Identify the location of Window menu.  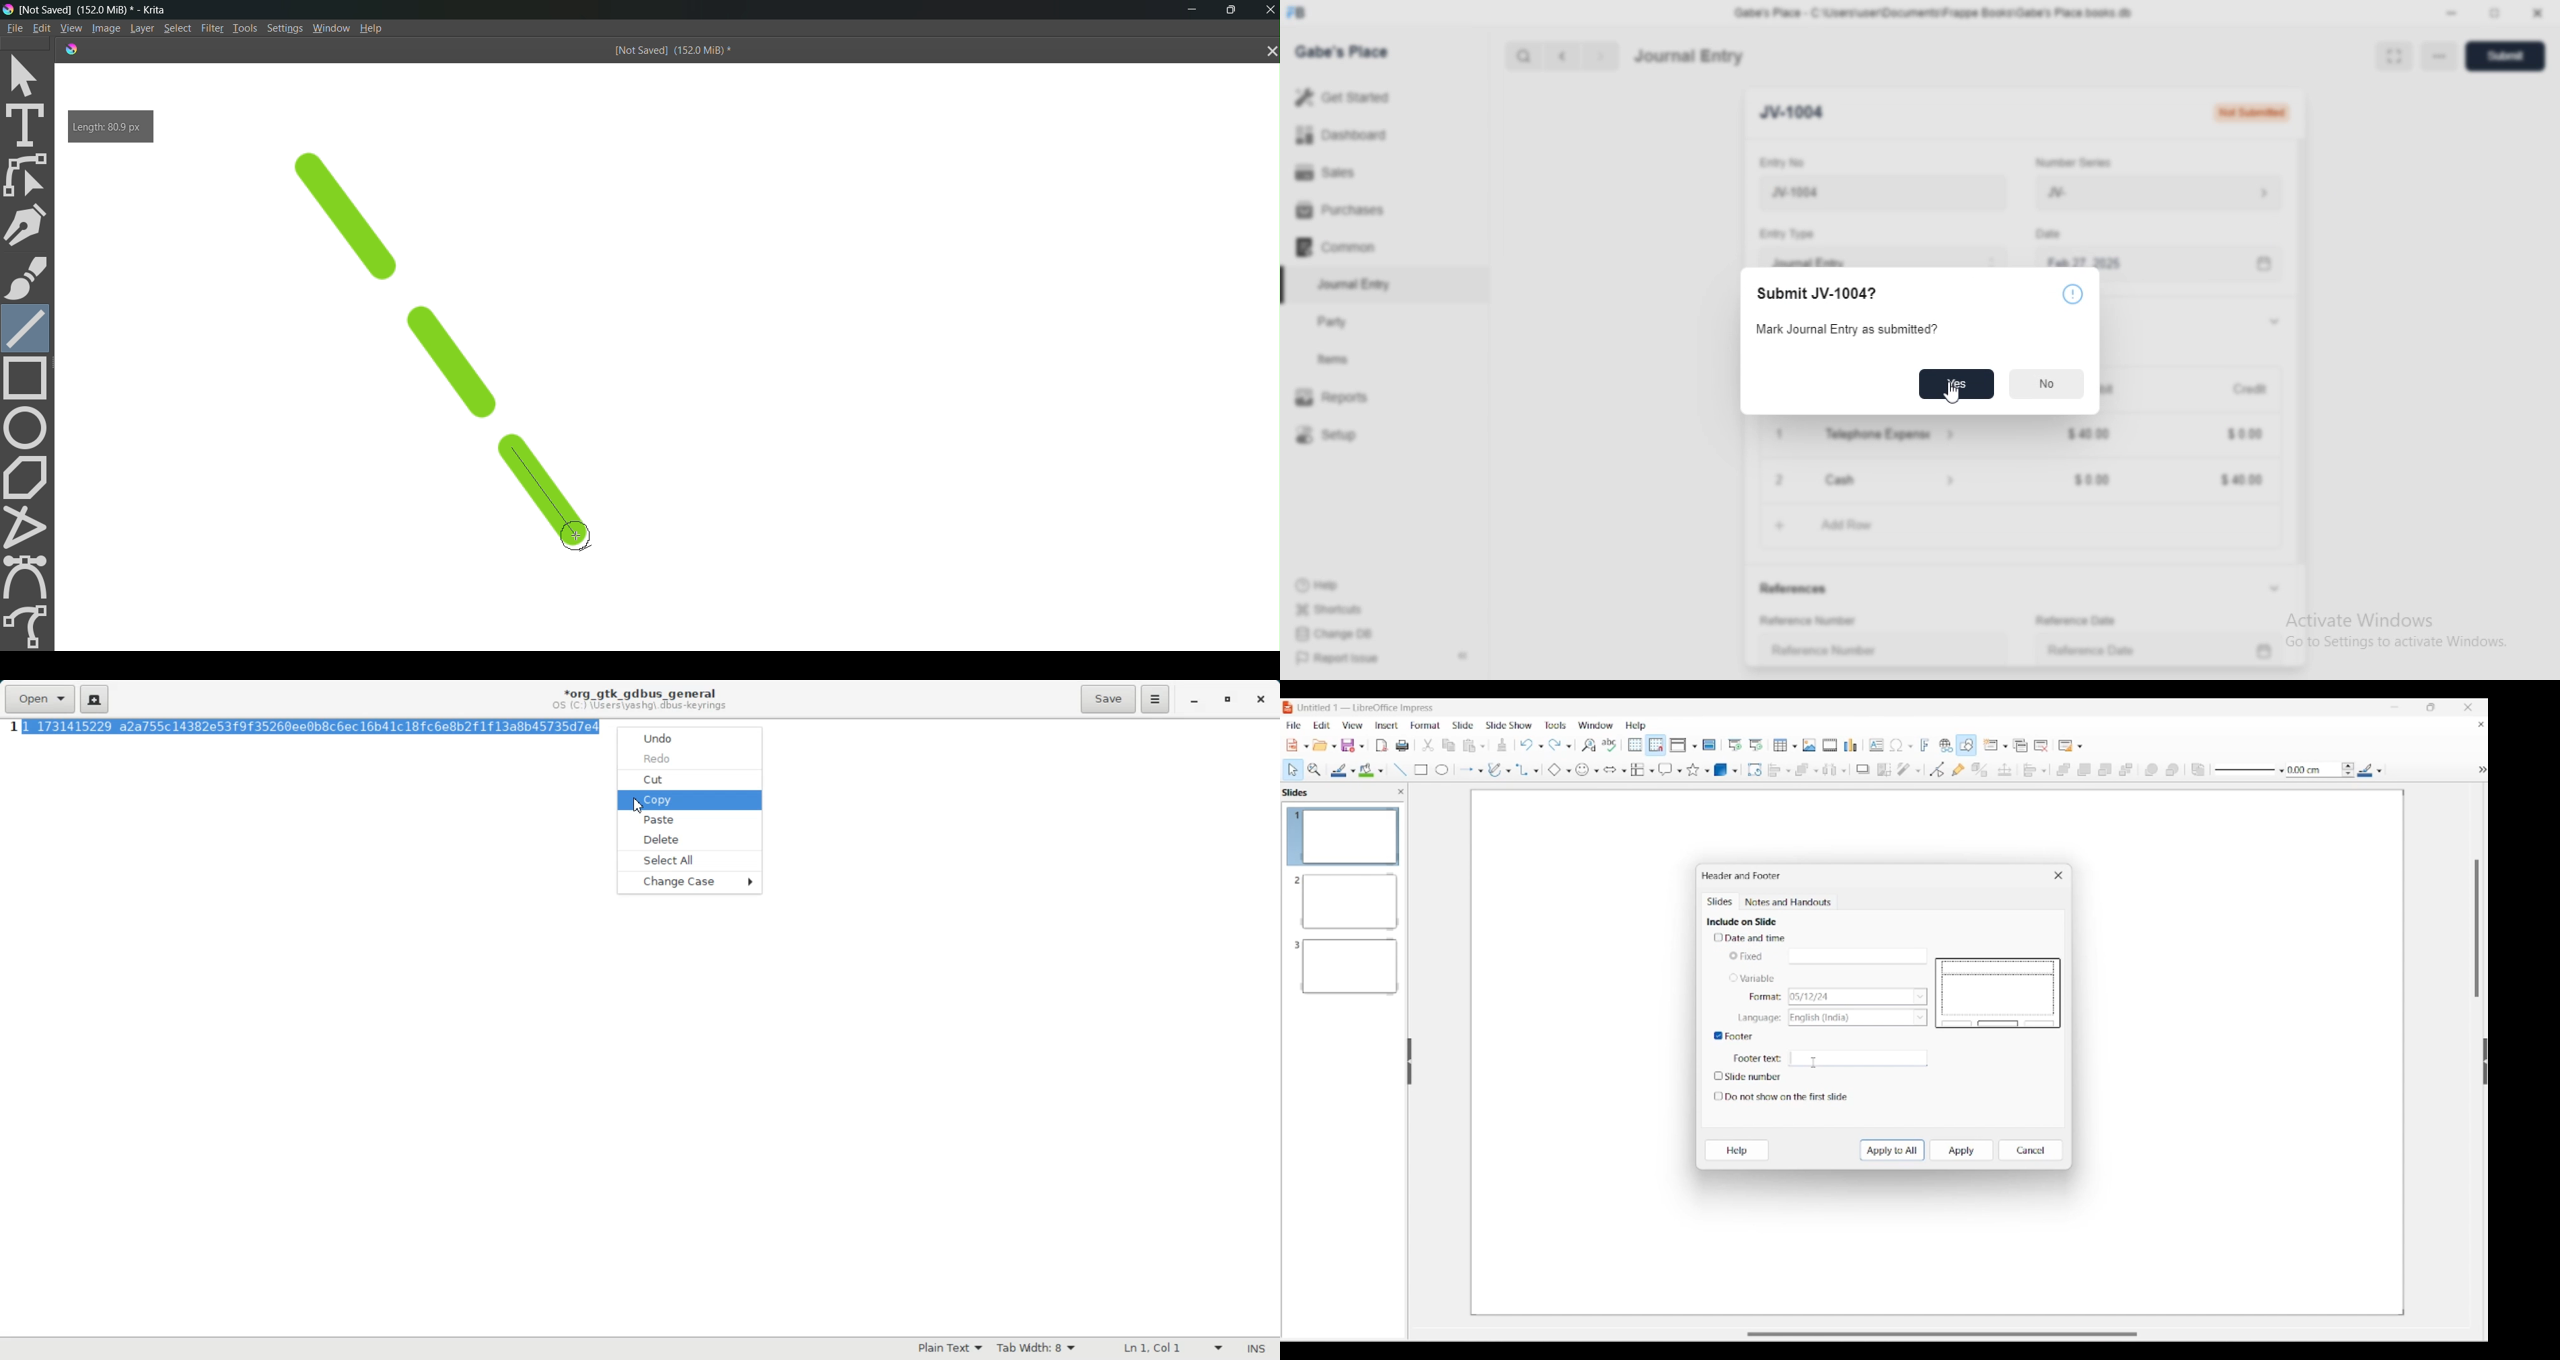
(1595, 725).